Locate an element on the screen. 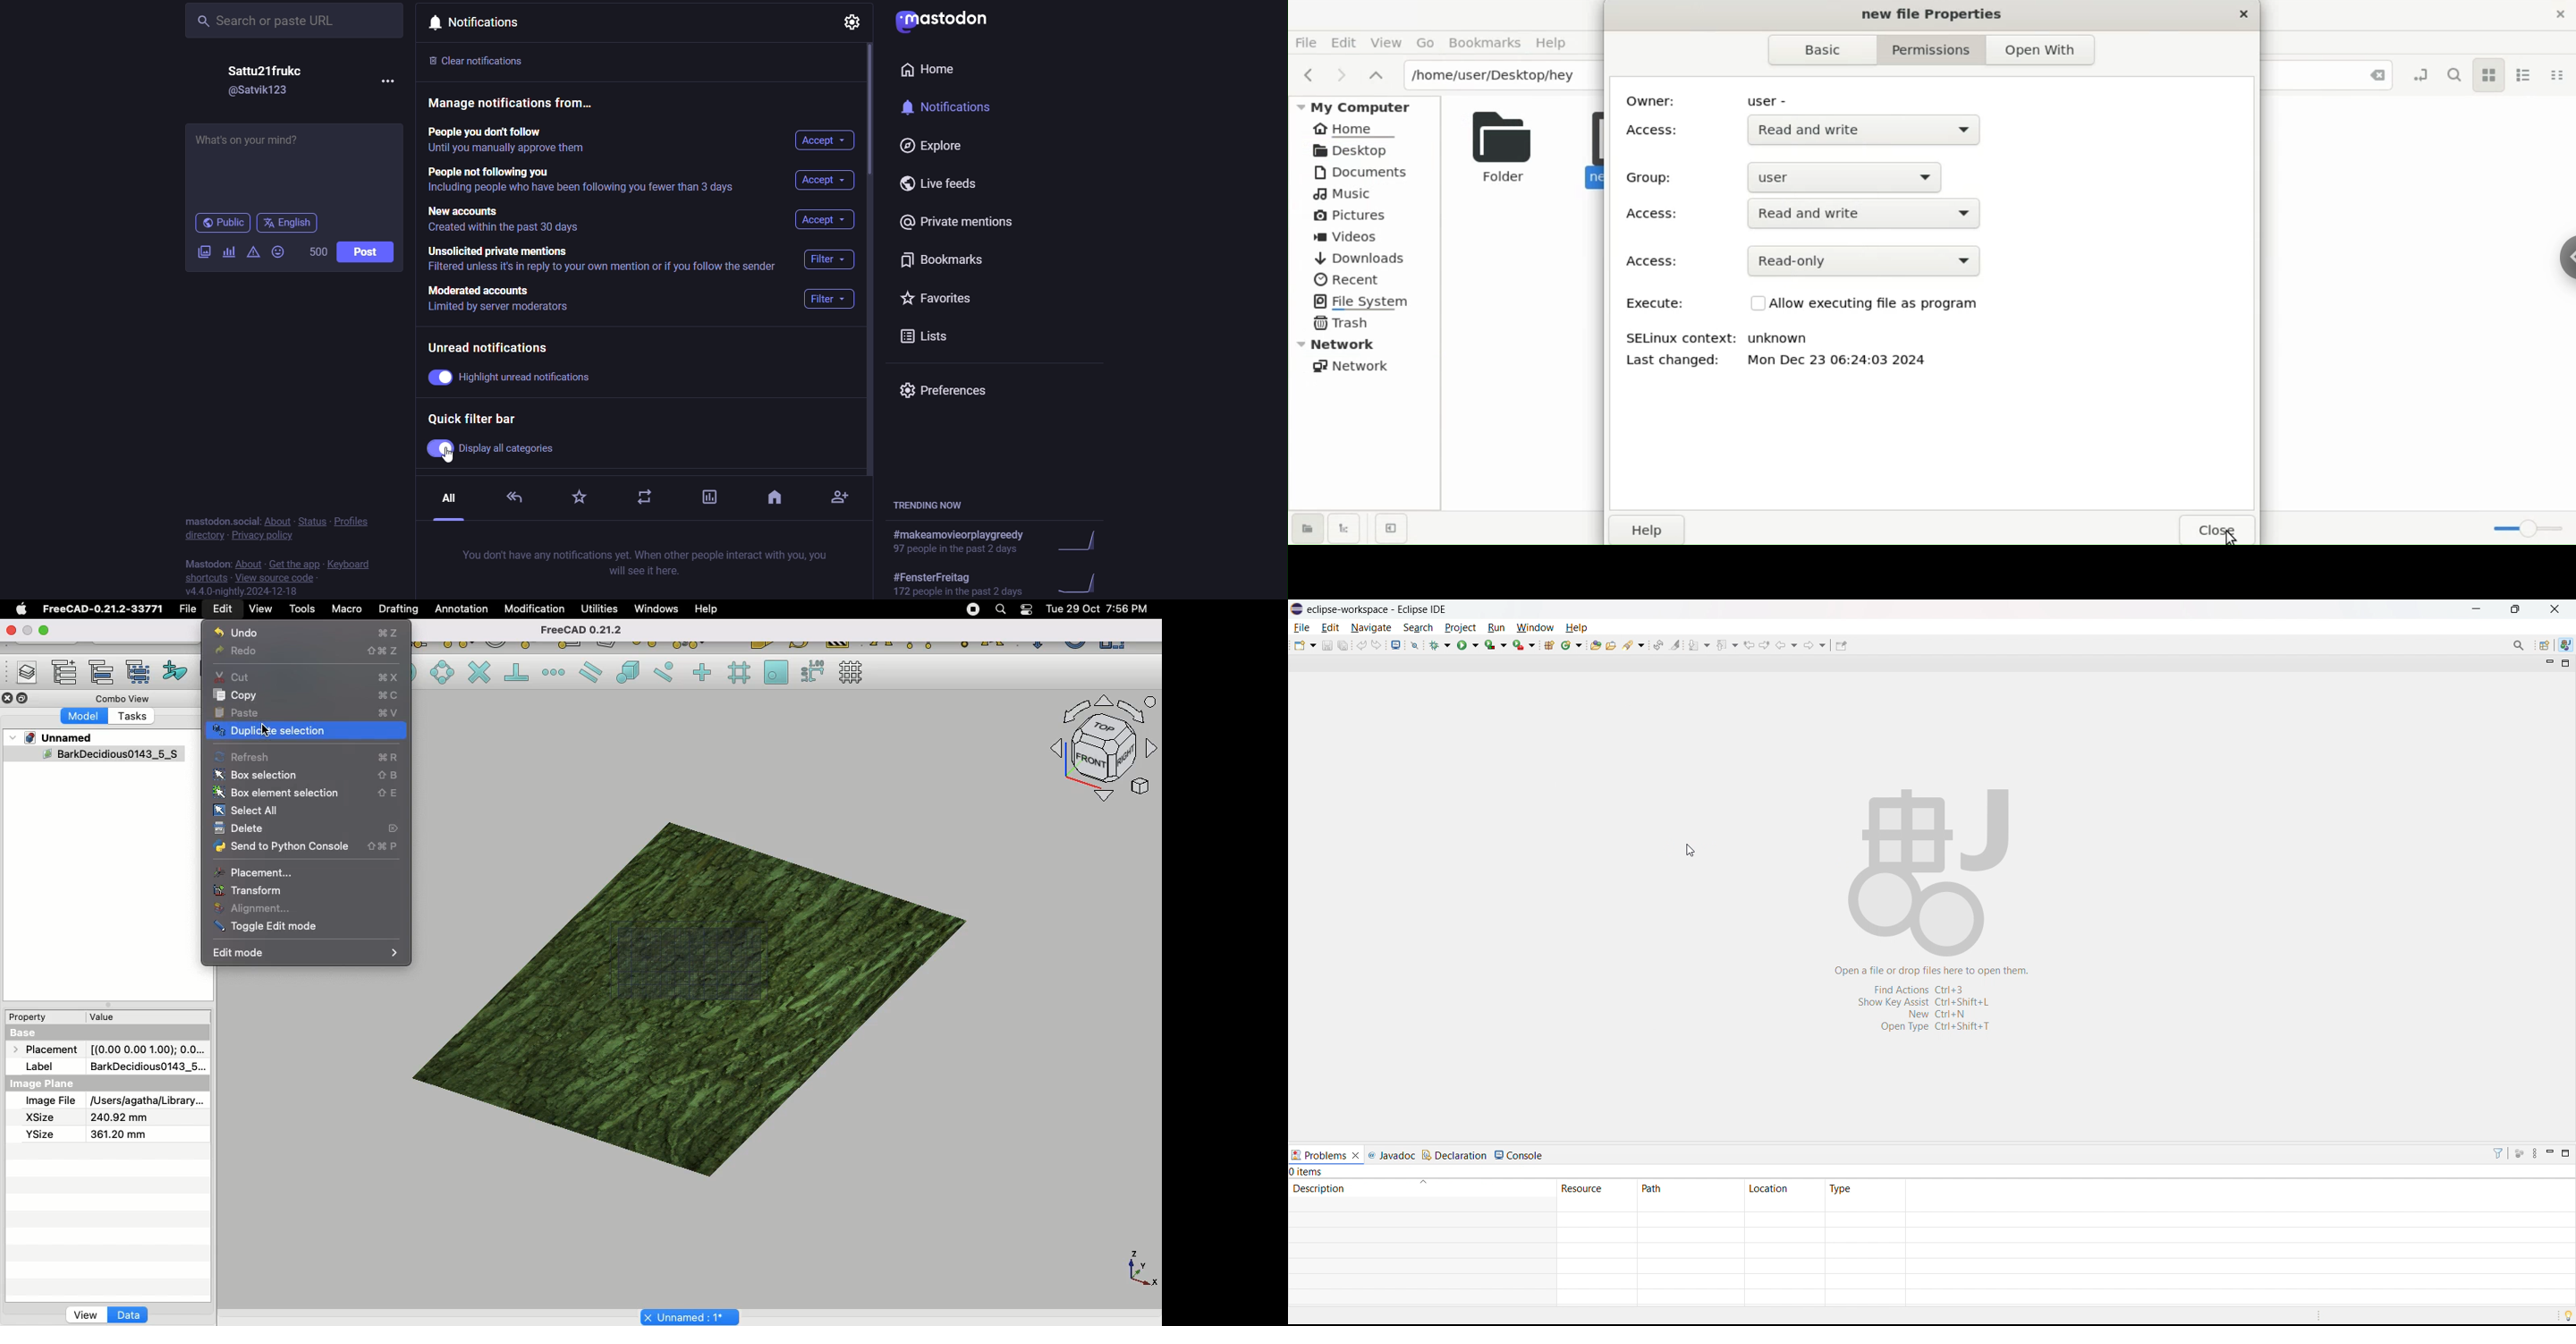 The image size is (2576, 1344). manage notification from.. is located at coordinates (513, 103).